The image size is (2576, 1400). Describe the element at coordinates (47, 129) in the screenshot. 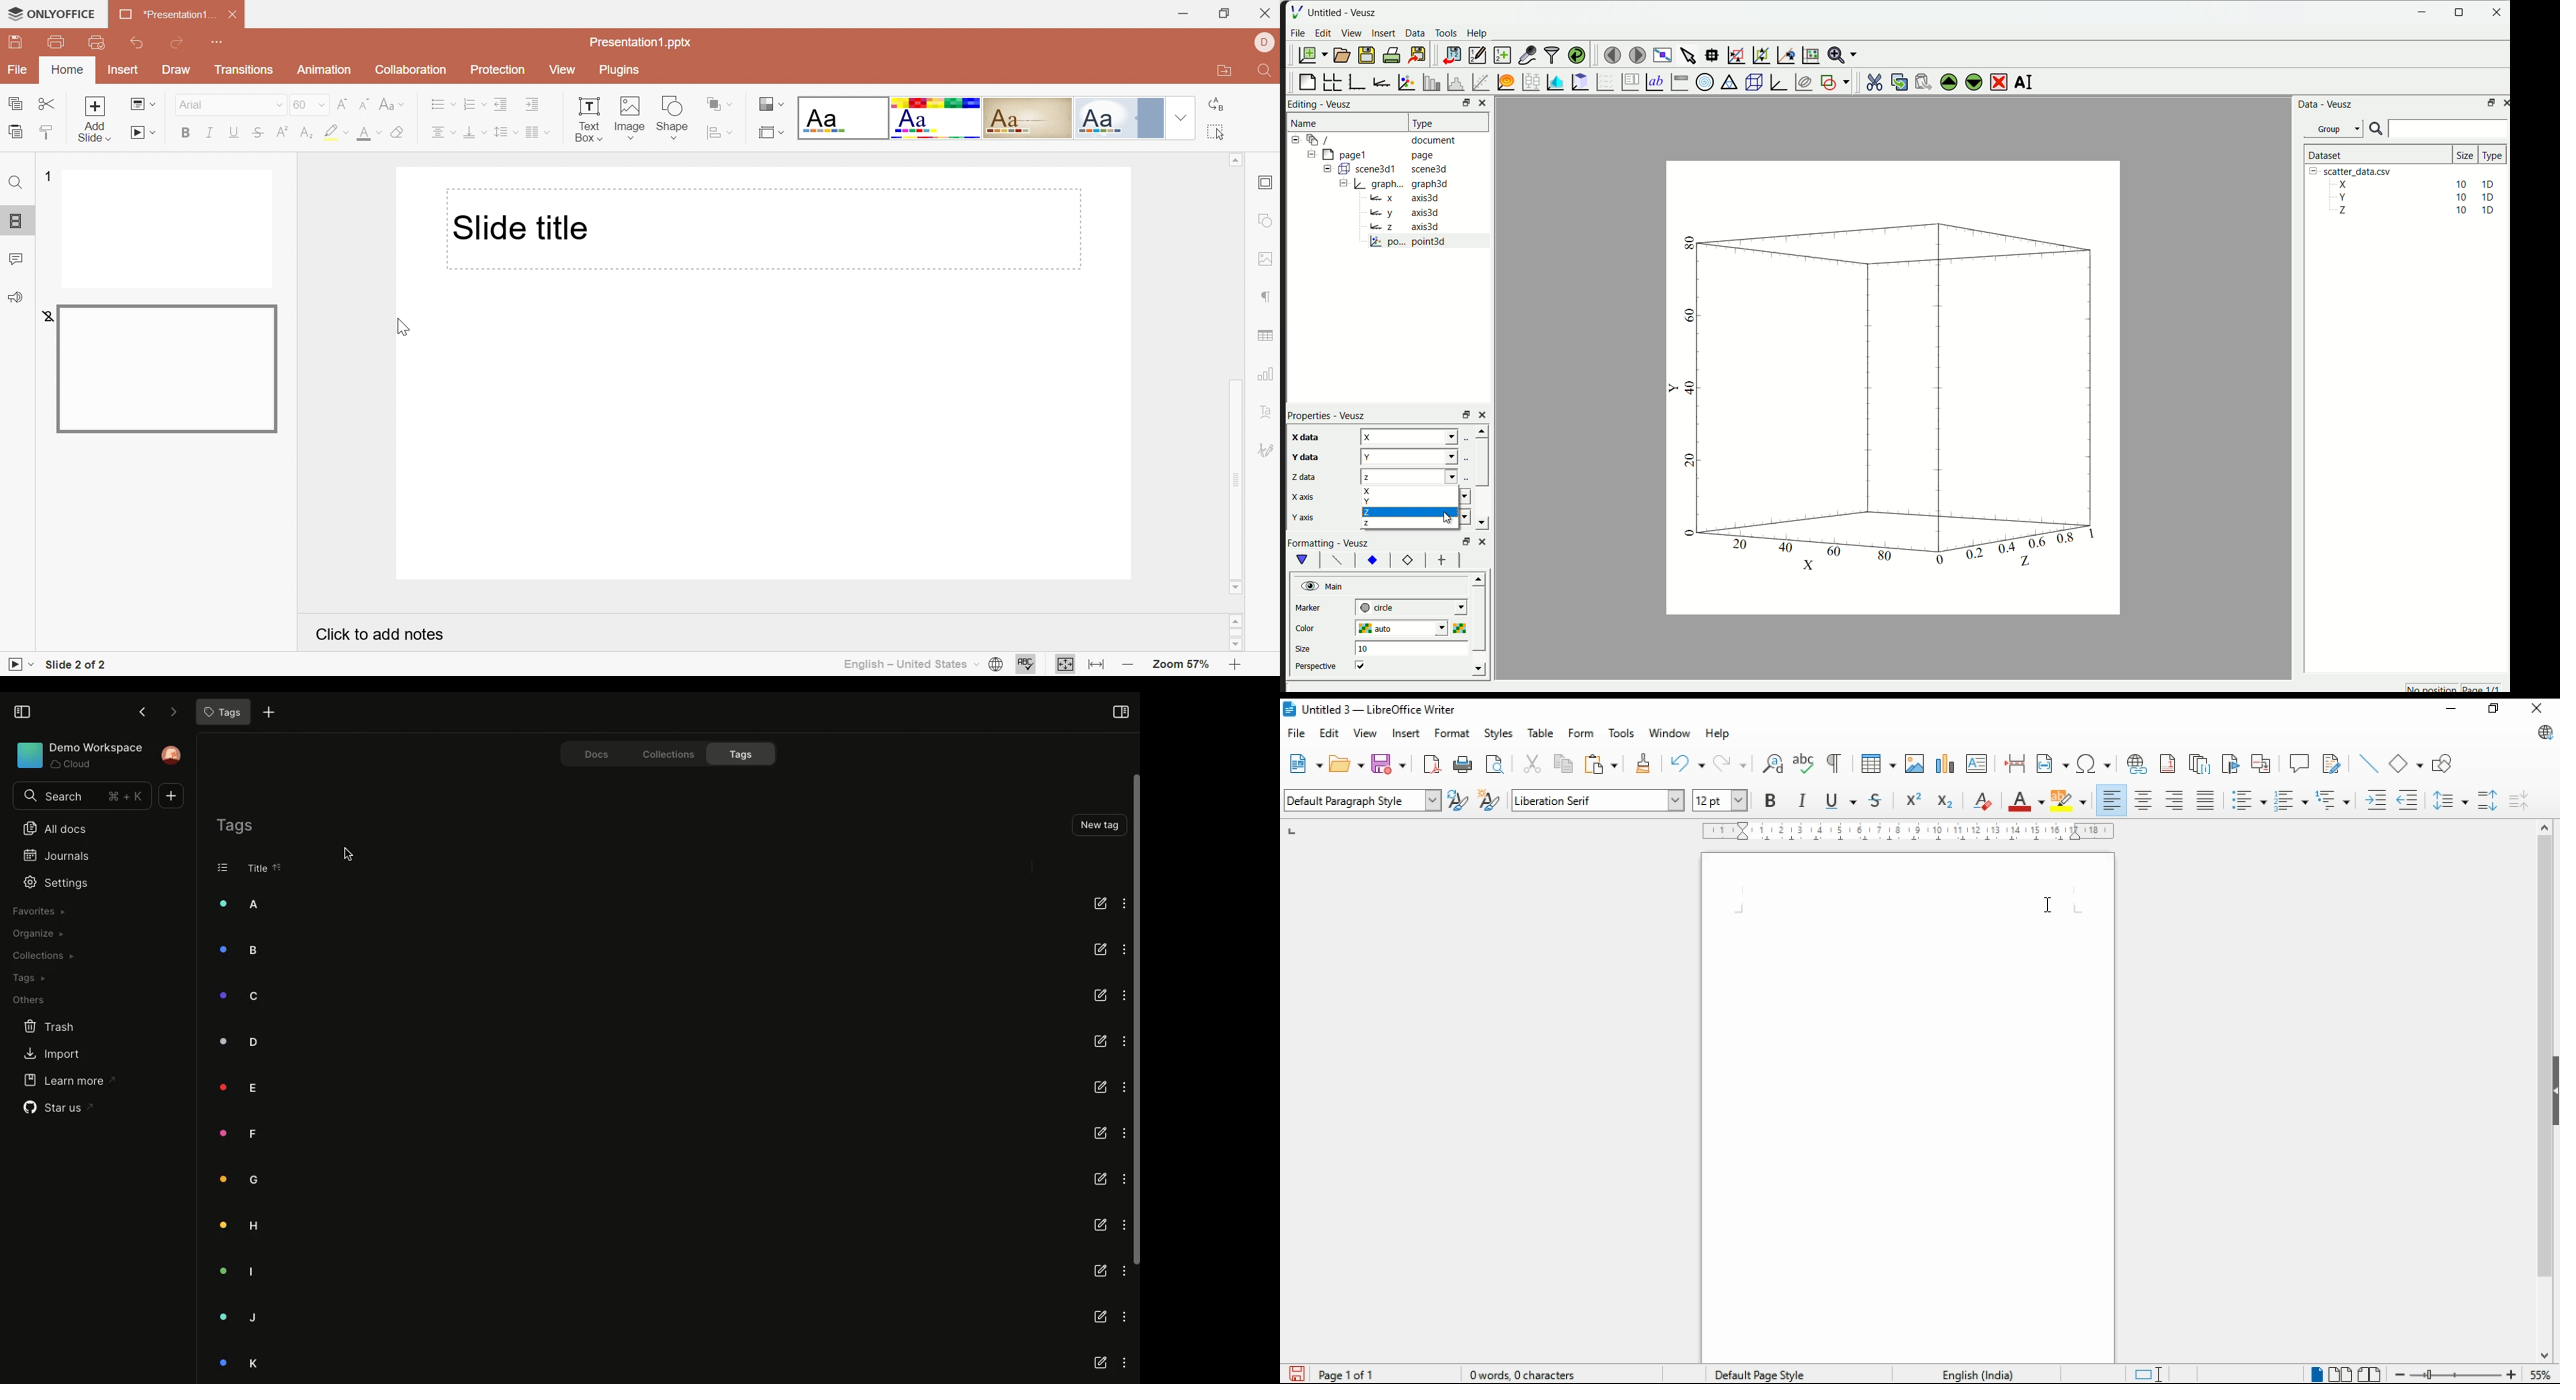

I see `Copy Style` at that location.